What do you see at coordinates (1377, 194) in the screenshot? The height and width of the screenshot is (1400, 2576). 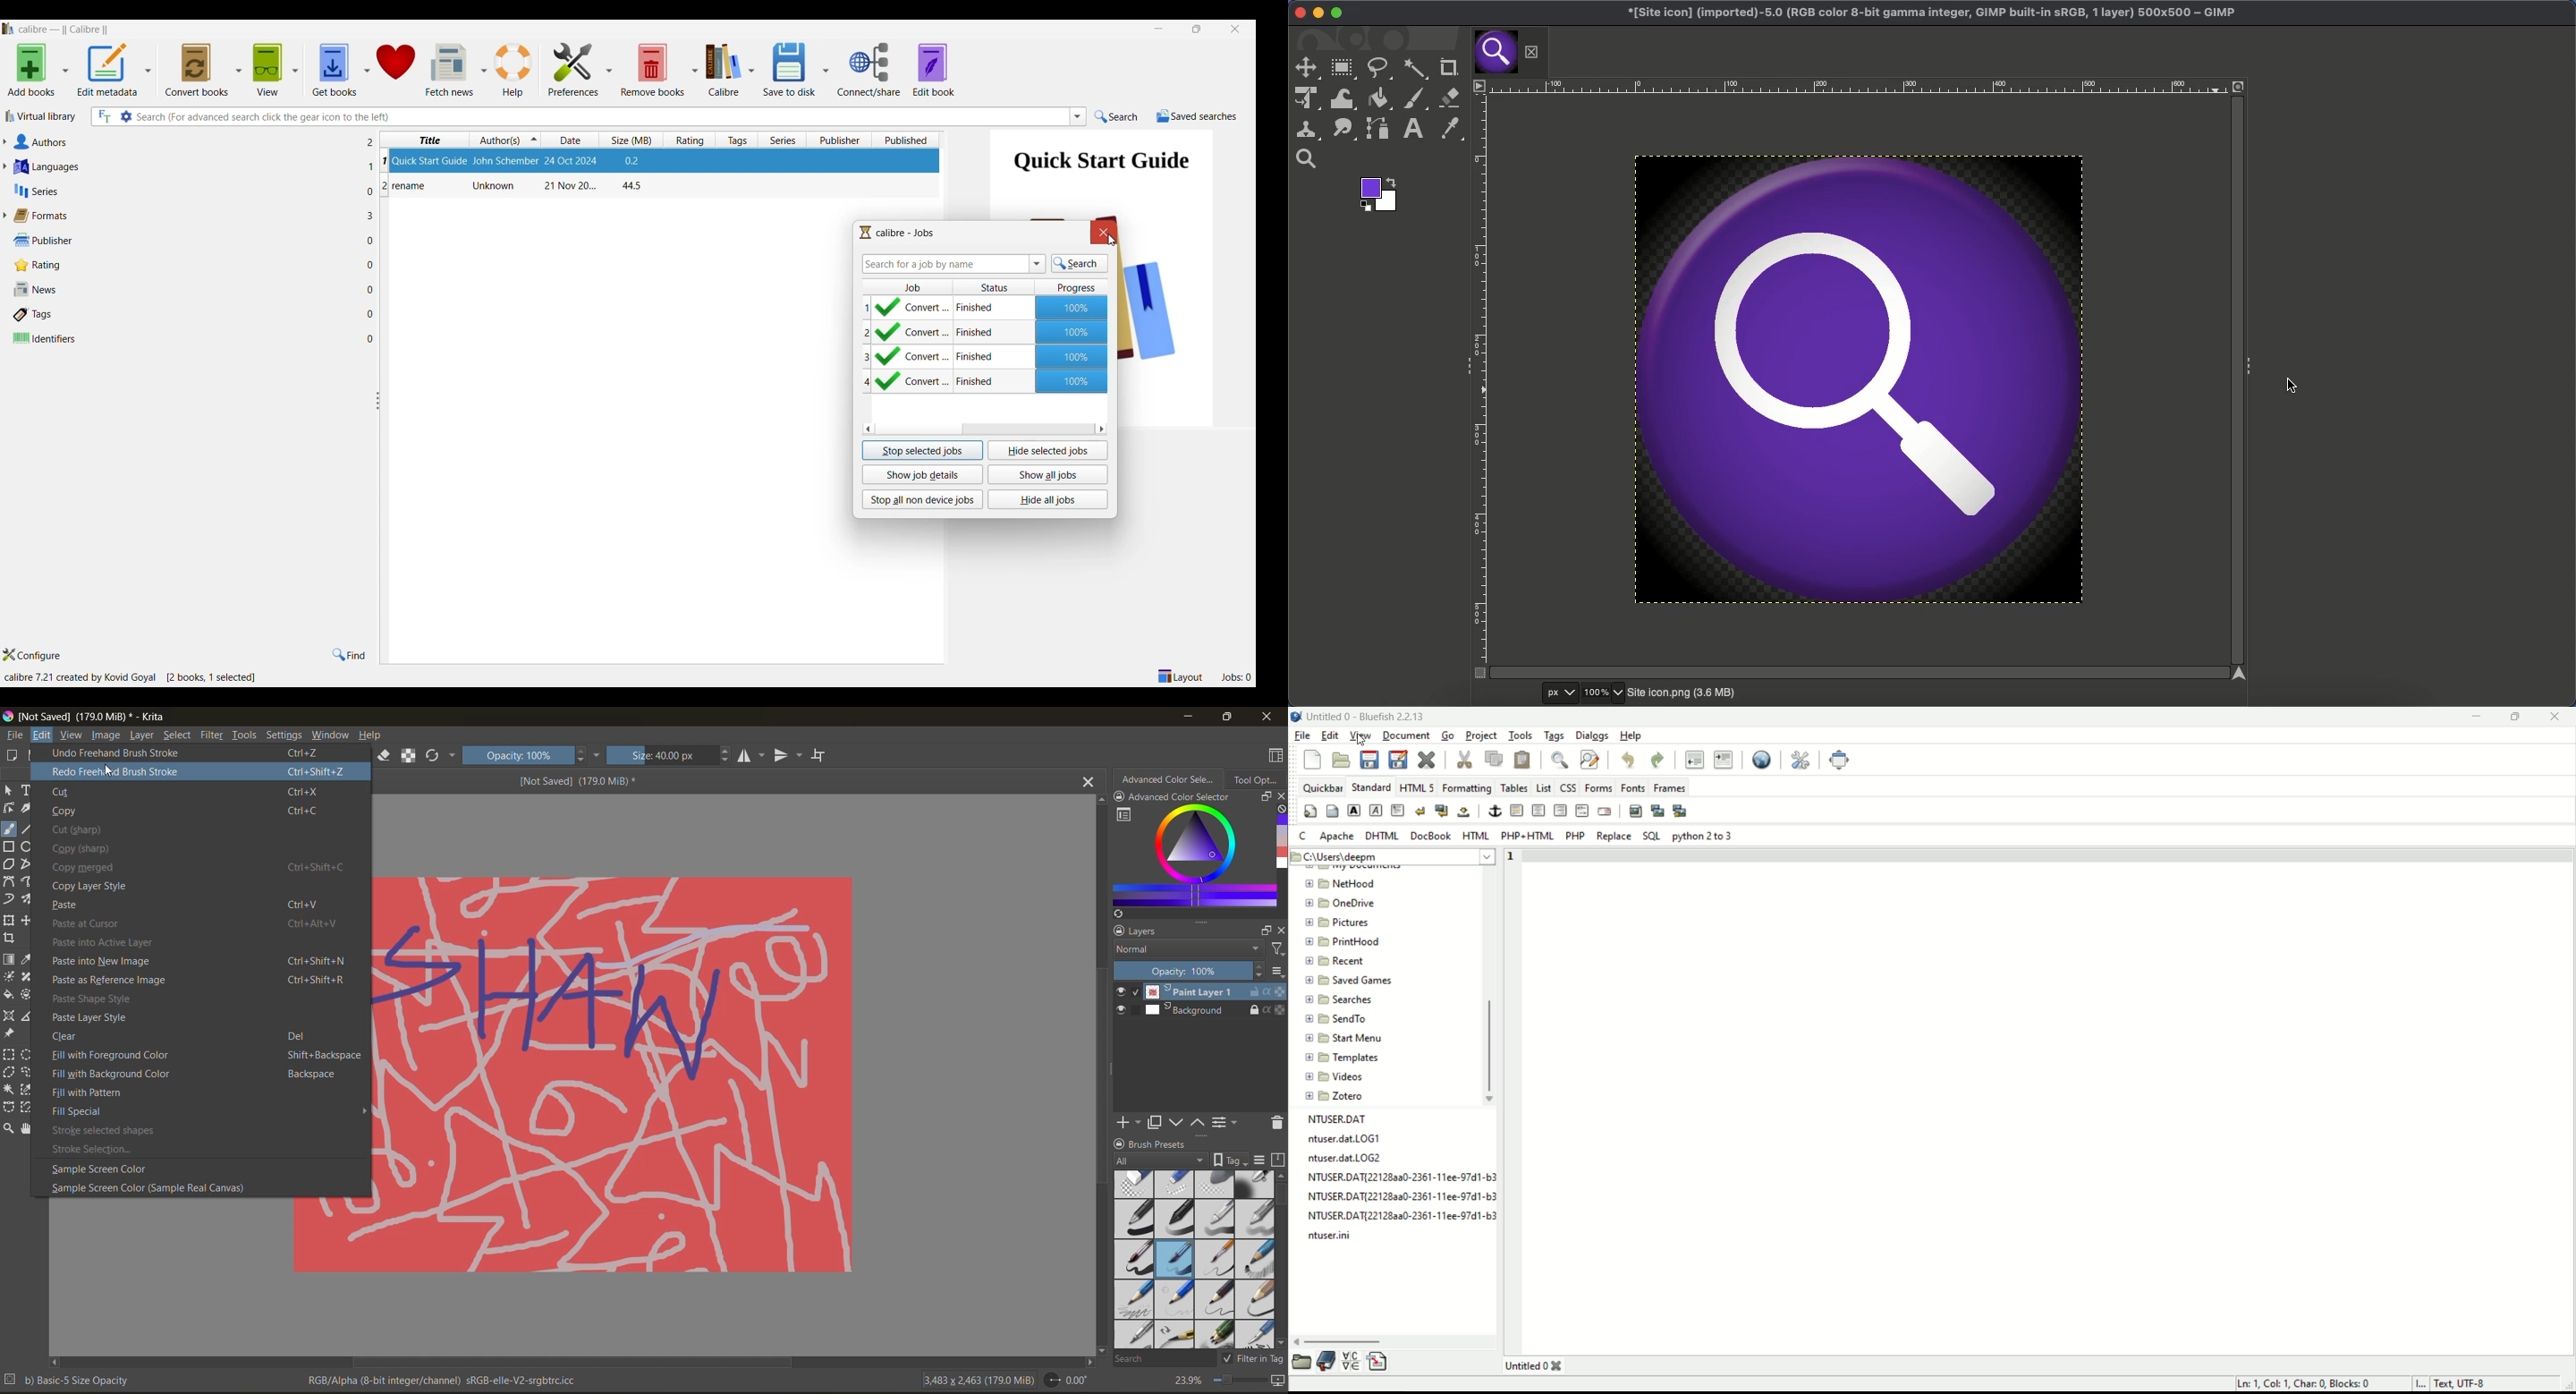 I see `Color` at bounding box center [1377, 194].